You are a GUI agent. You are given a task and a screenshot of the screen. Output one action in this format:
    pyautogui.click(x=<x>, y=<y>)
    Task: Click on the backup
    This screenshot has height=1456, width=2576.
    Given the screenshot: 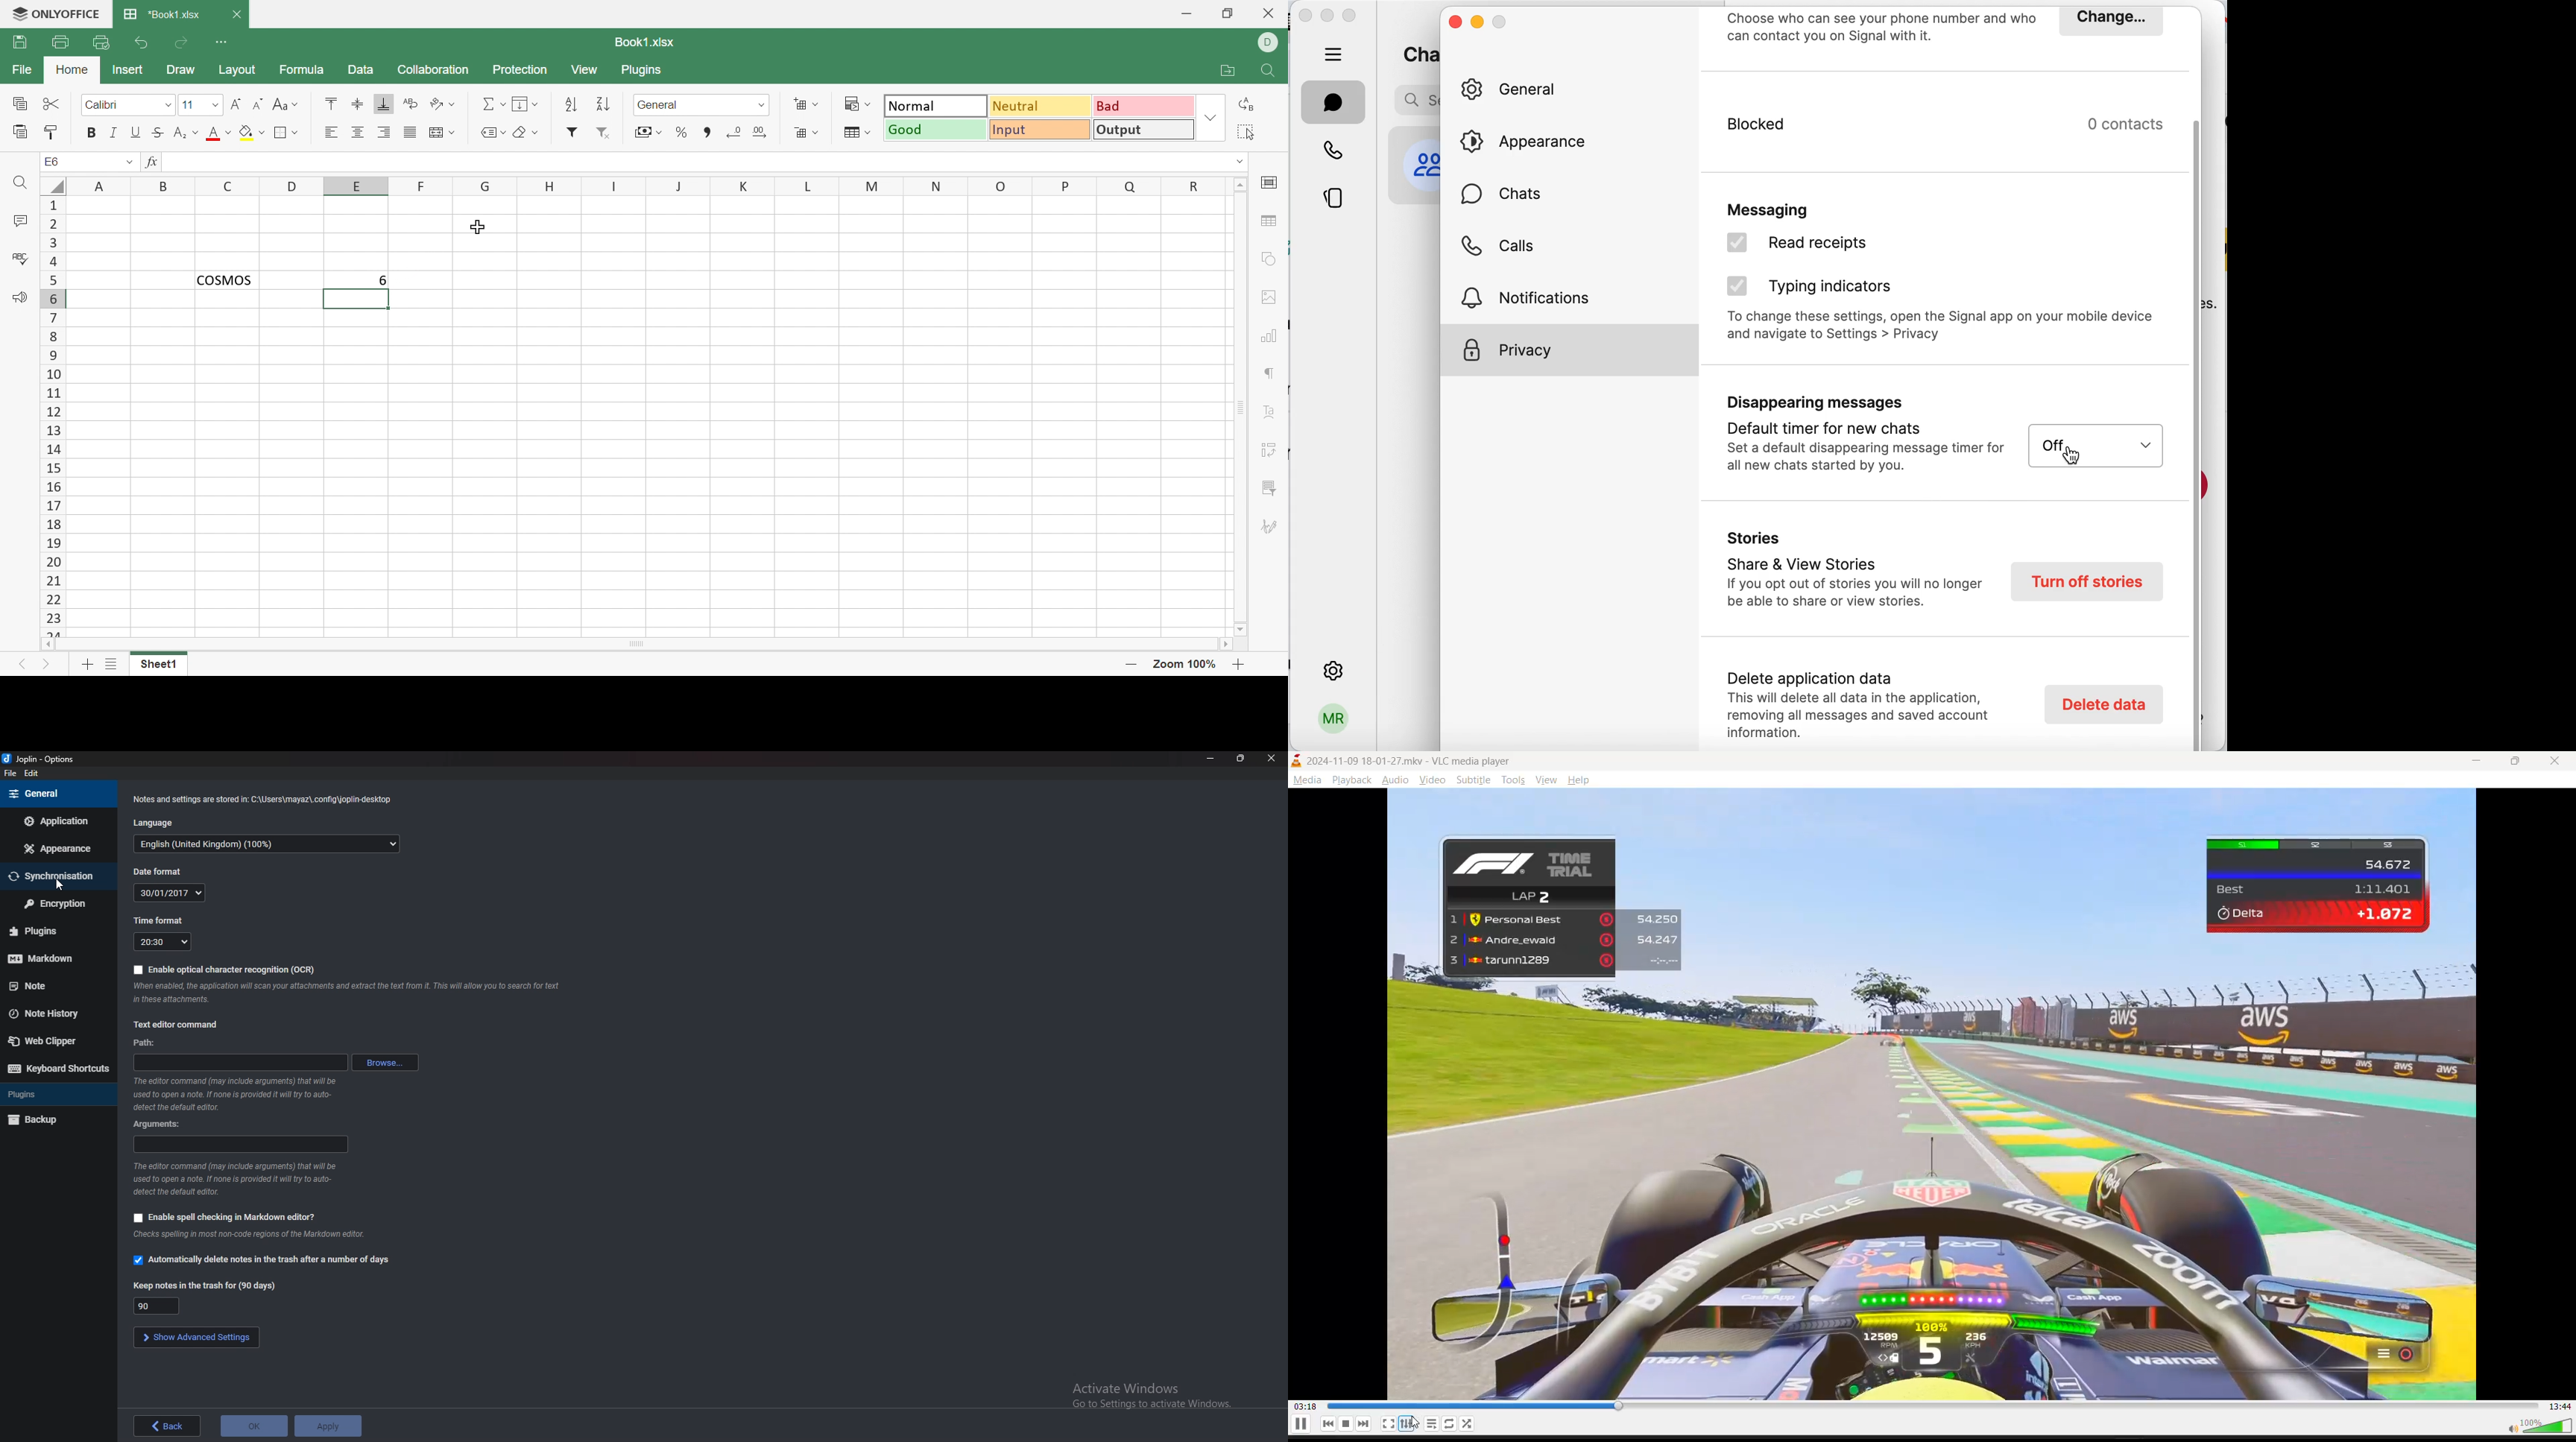 What is the action you would take?
    pyautogui.click(x=42, y=1119)
    